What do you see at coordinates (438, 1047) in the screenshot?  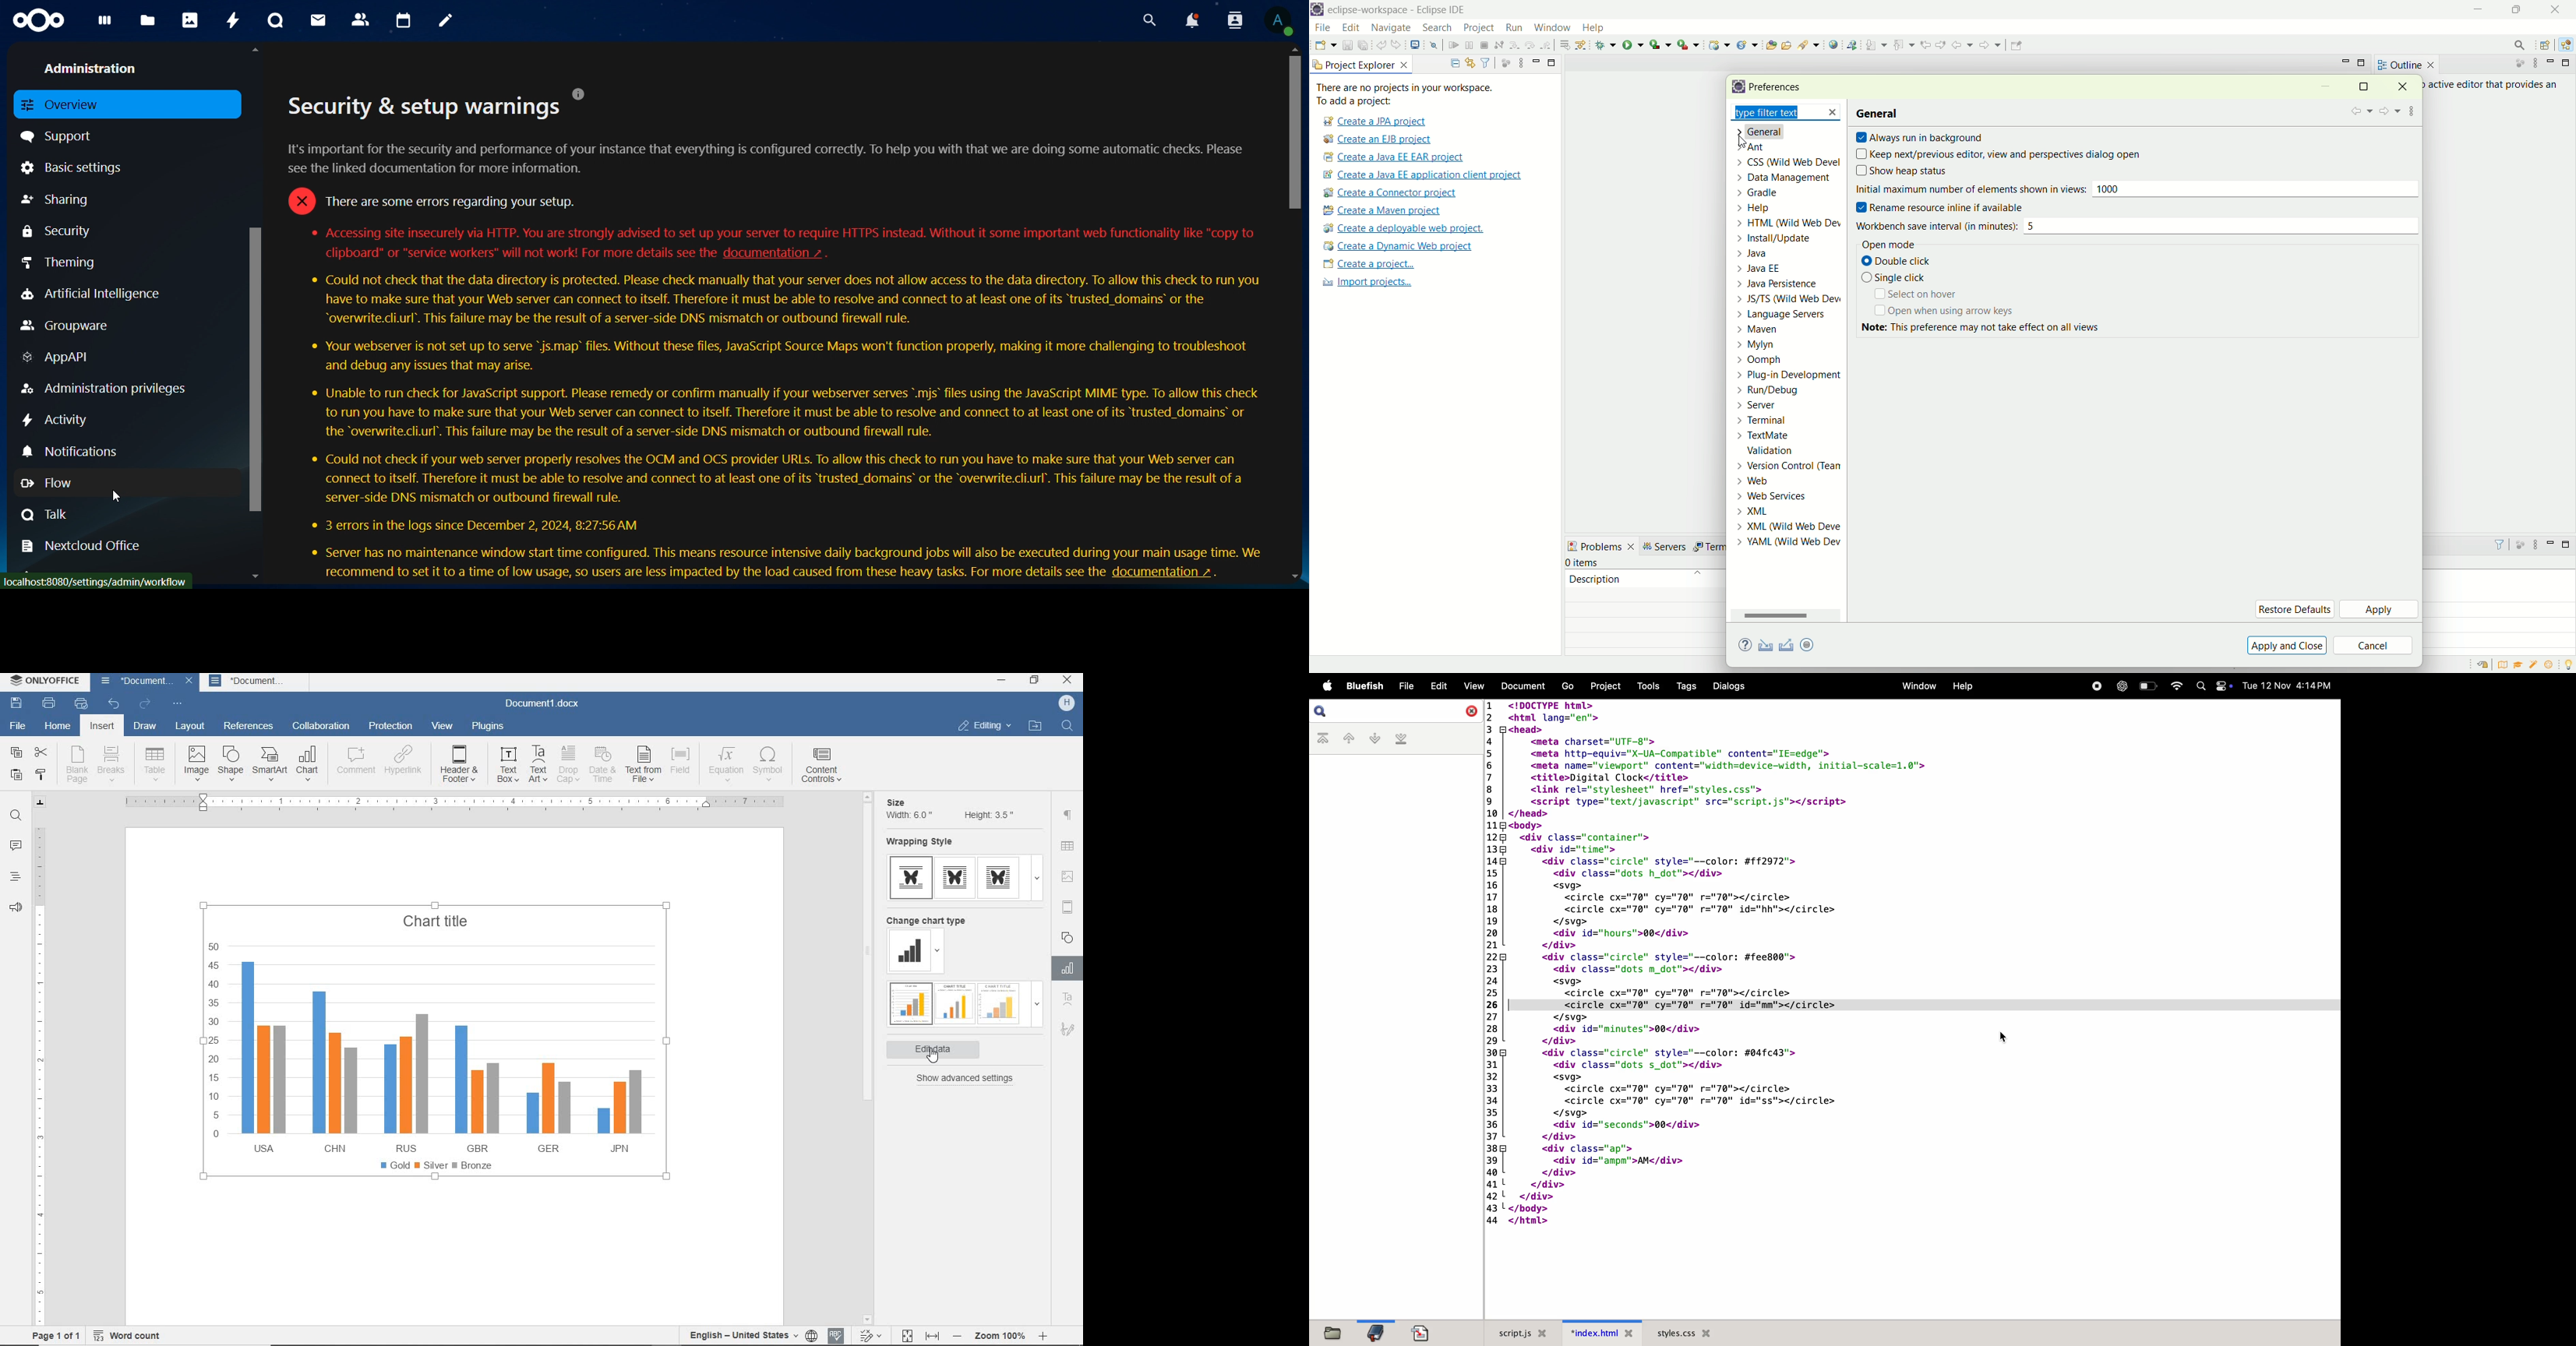 I see `chart` at bounding box center [438, 1047].